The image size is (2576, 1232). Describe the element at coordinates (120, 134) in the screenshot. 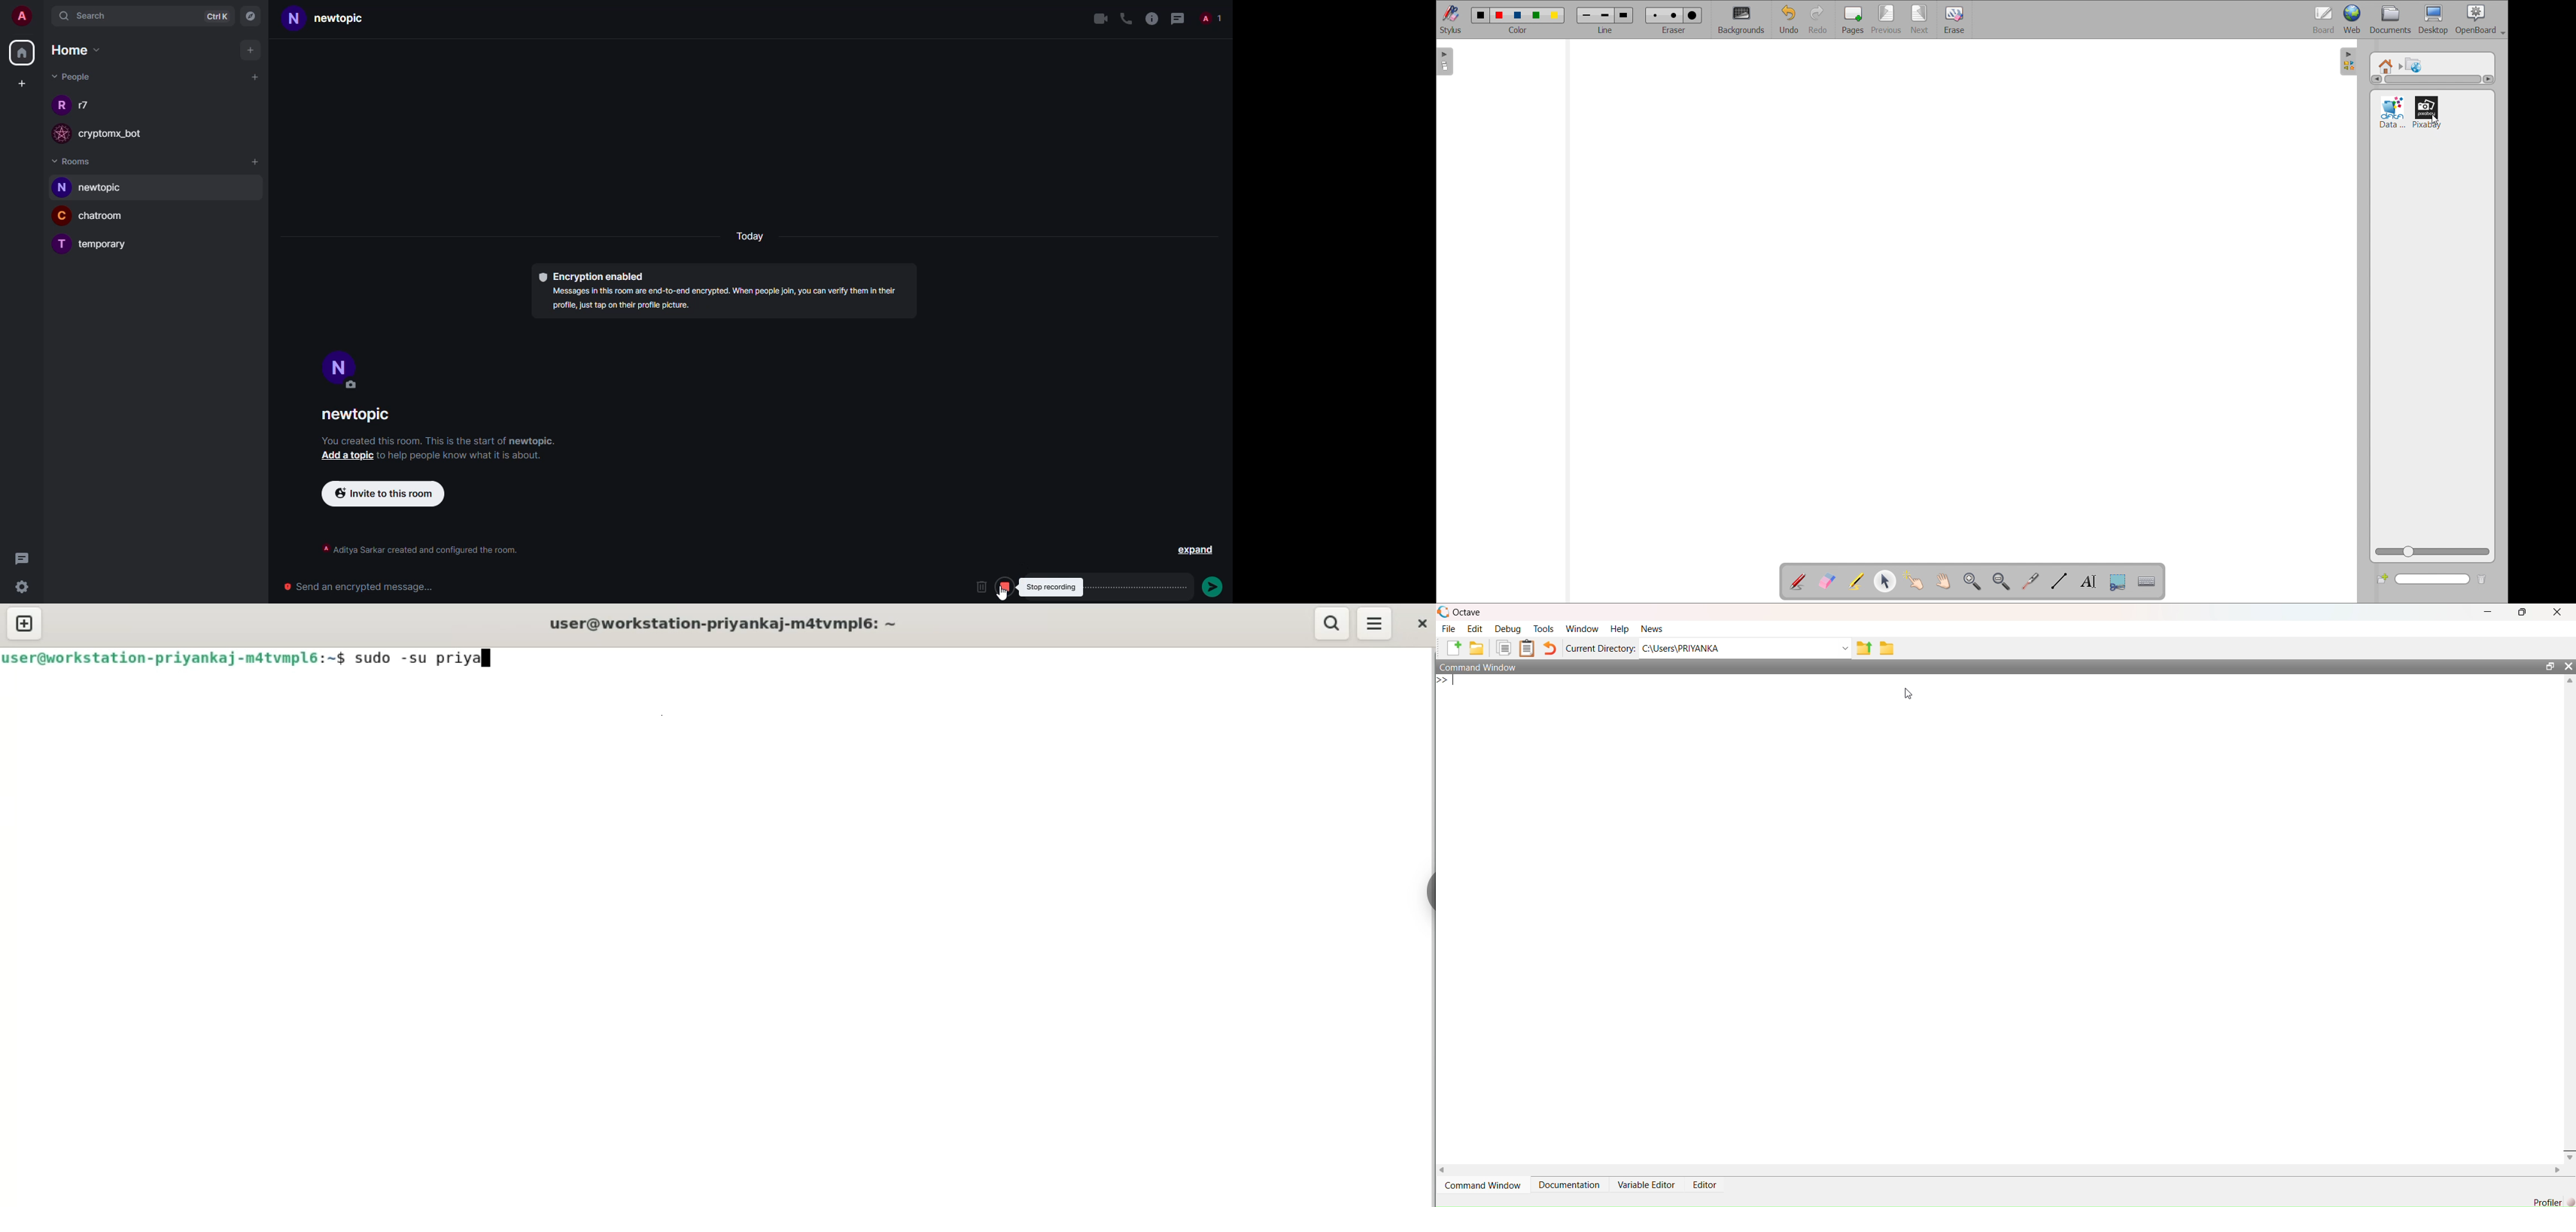

I see `bot` at that location.